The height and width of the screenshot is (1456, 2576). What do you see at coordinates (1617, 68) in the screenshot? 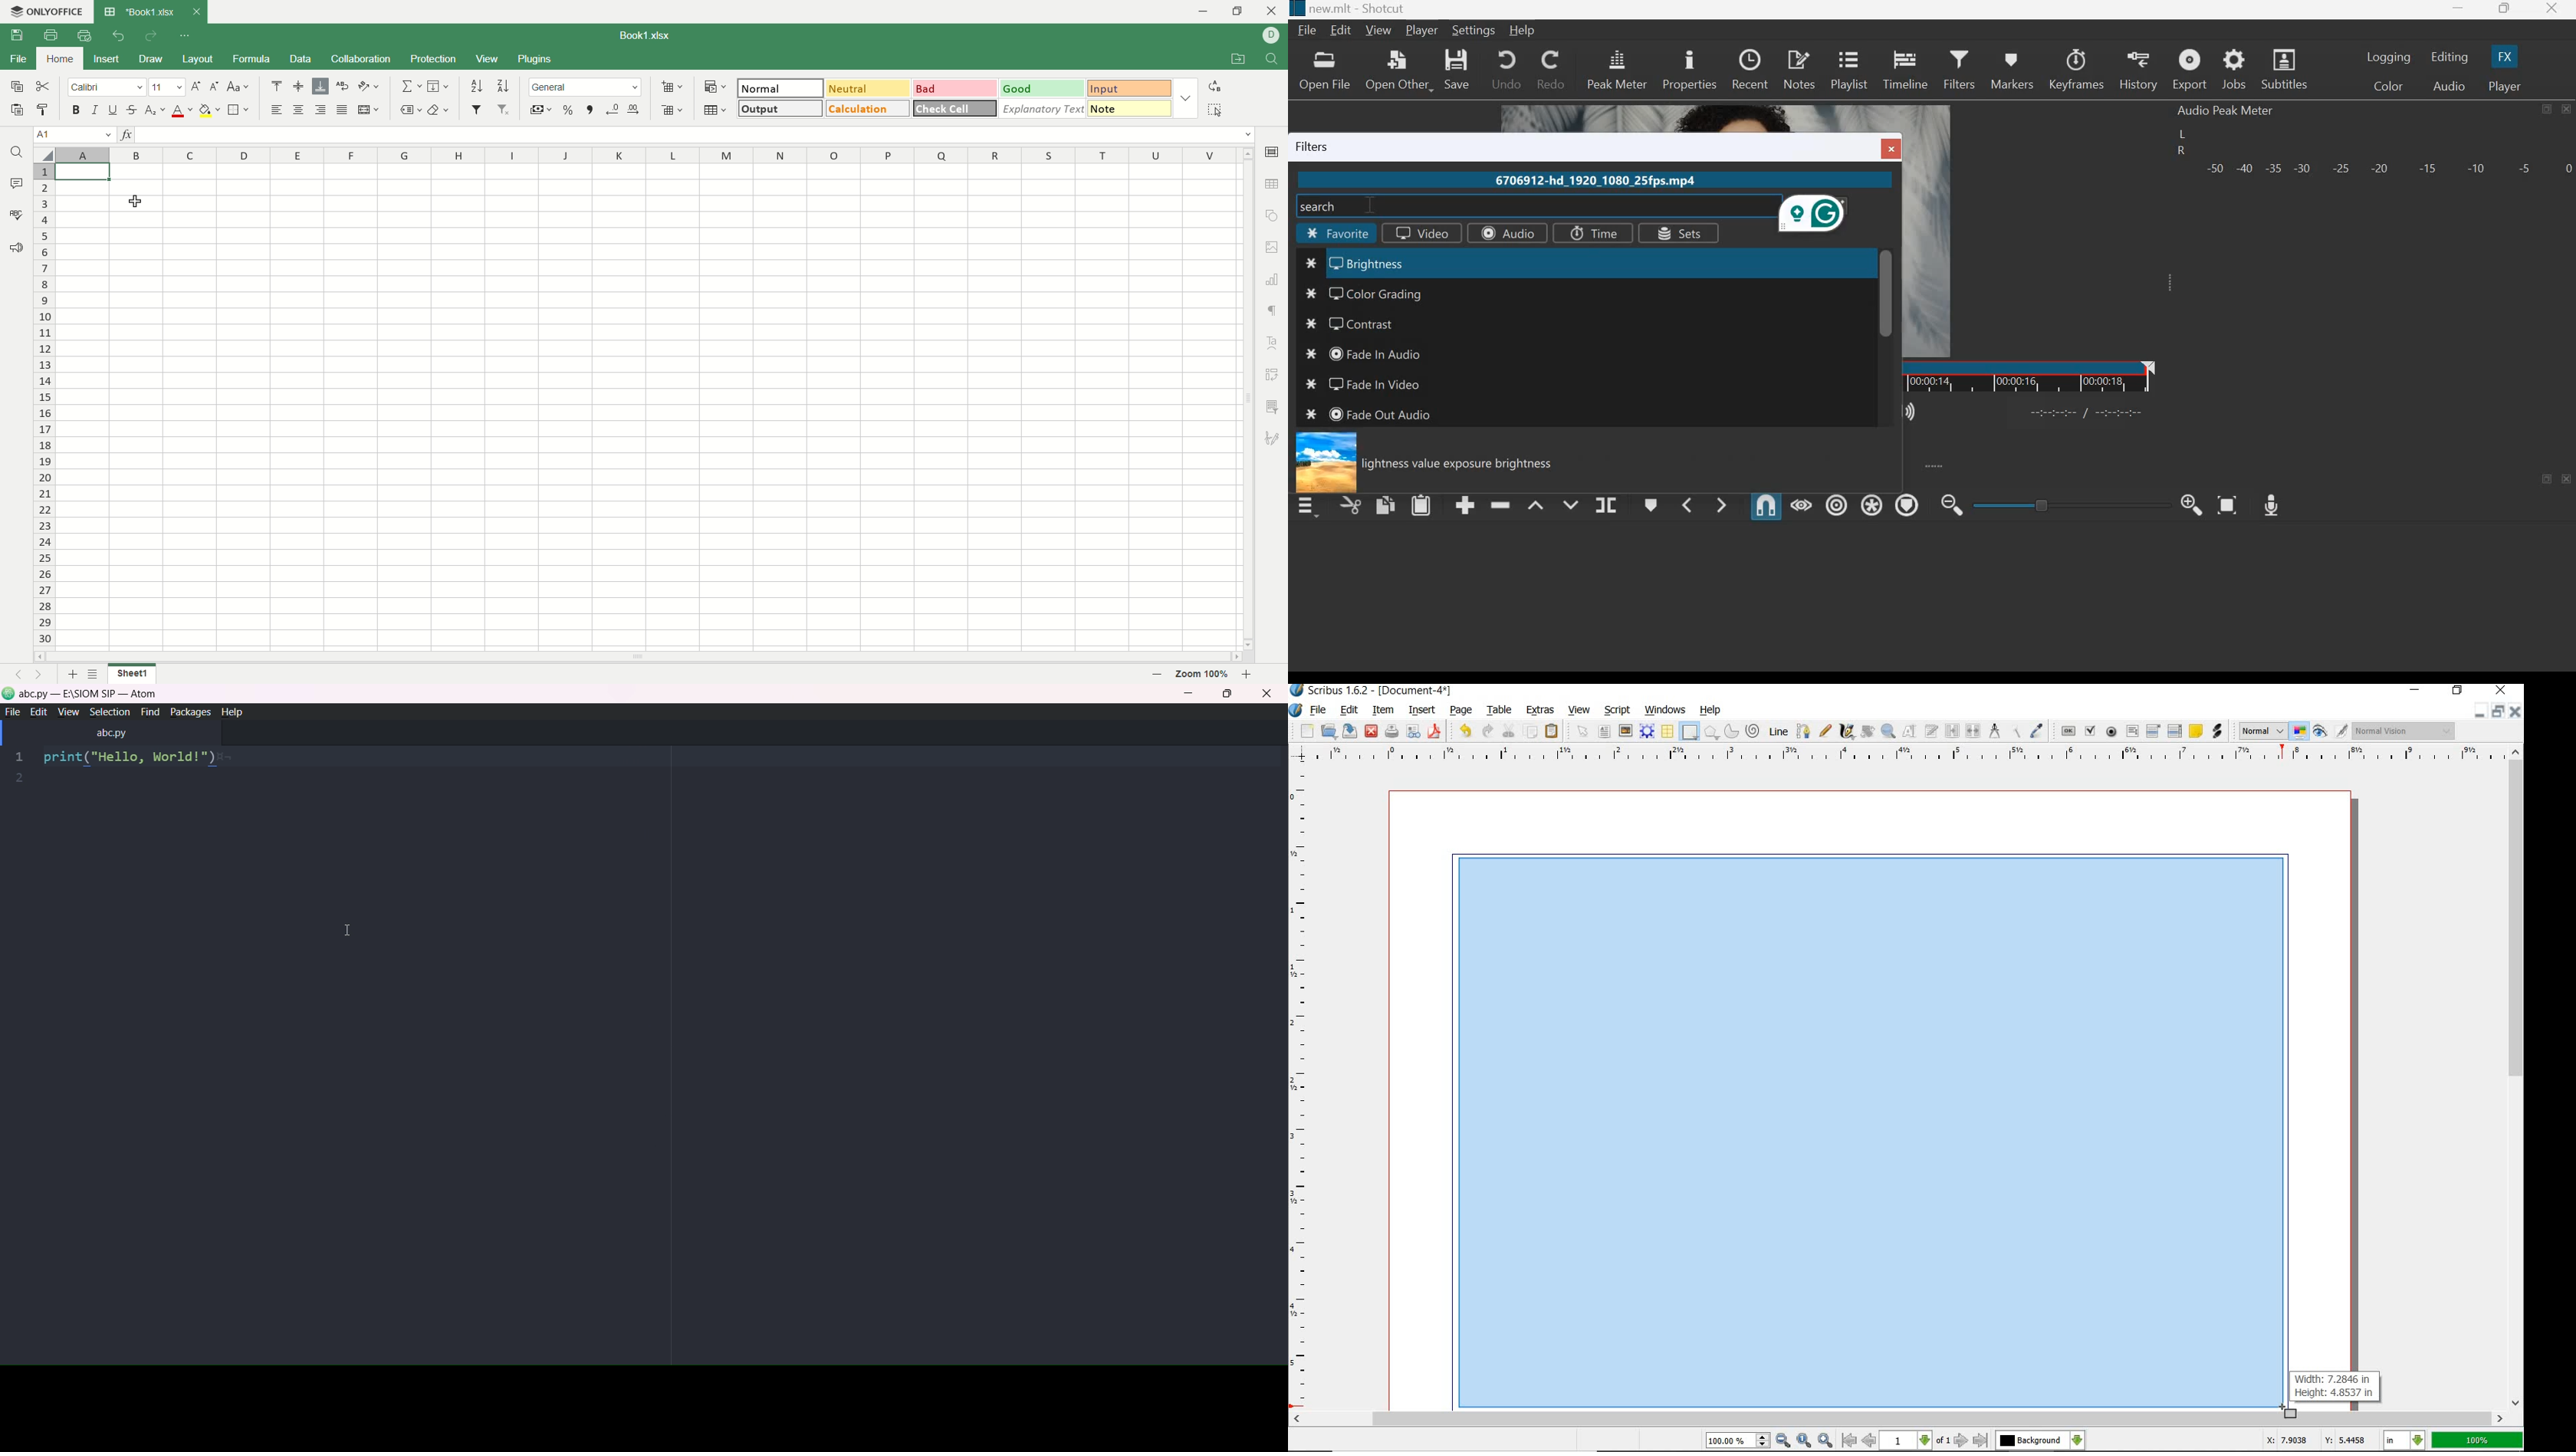
I see `peak meter` at bounding box center [1617, 68].